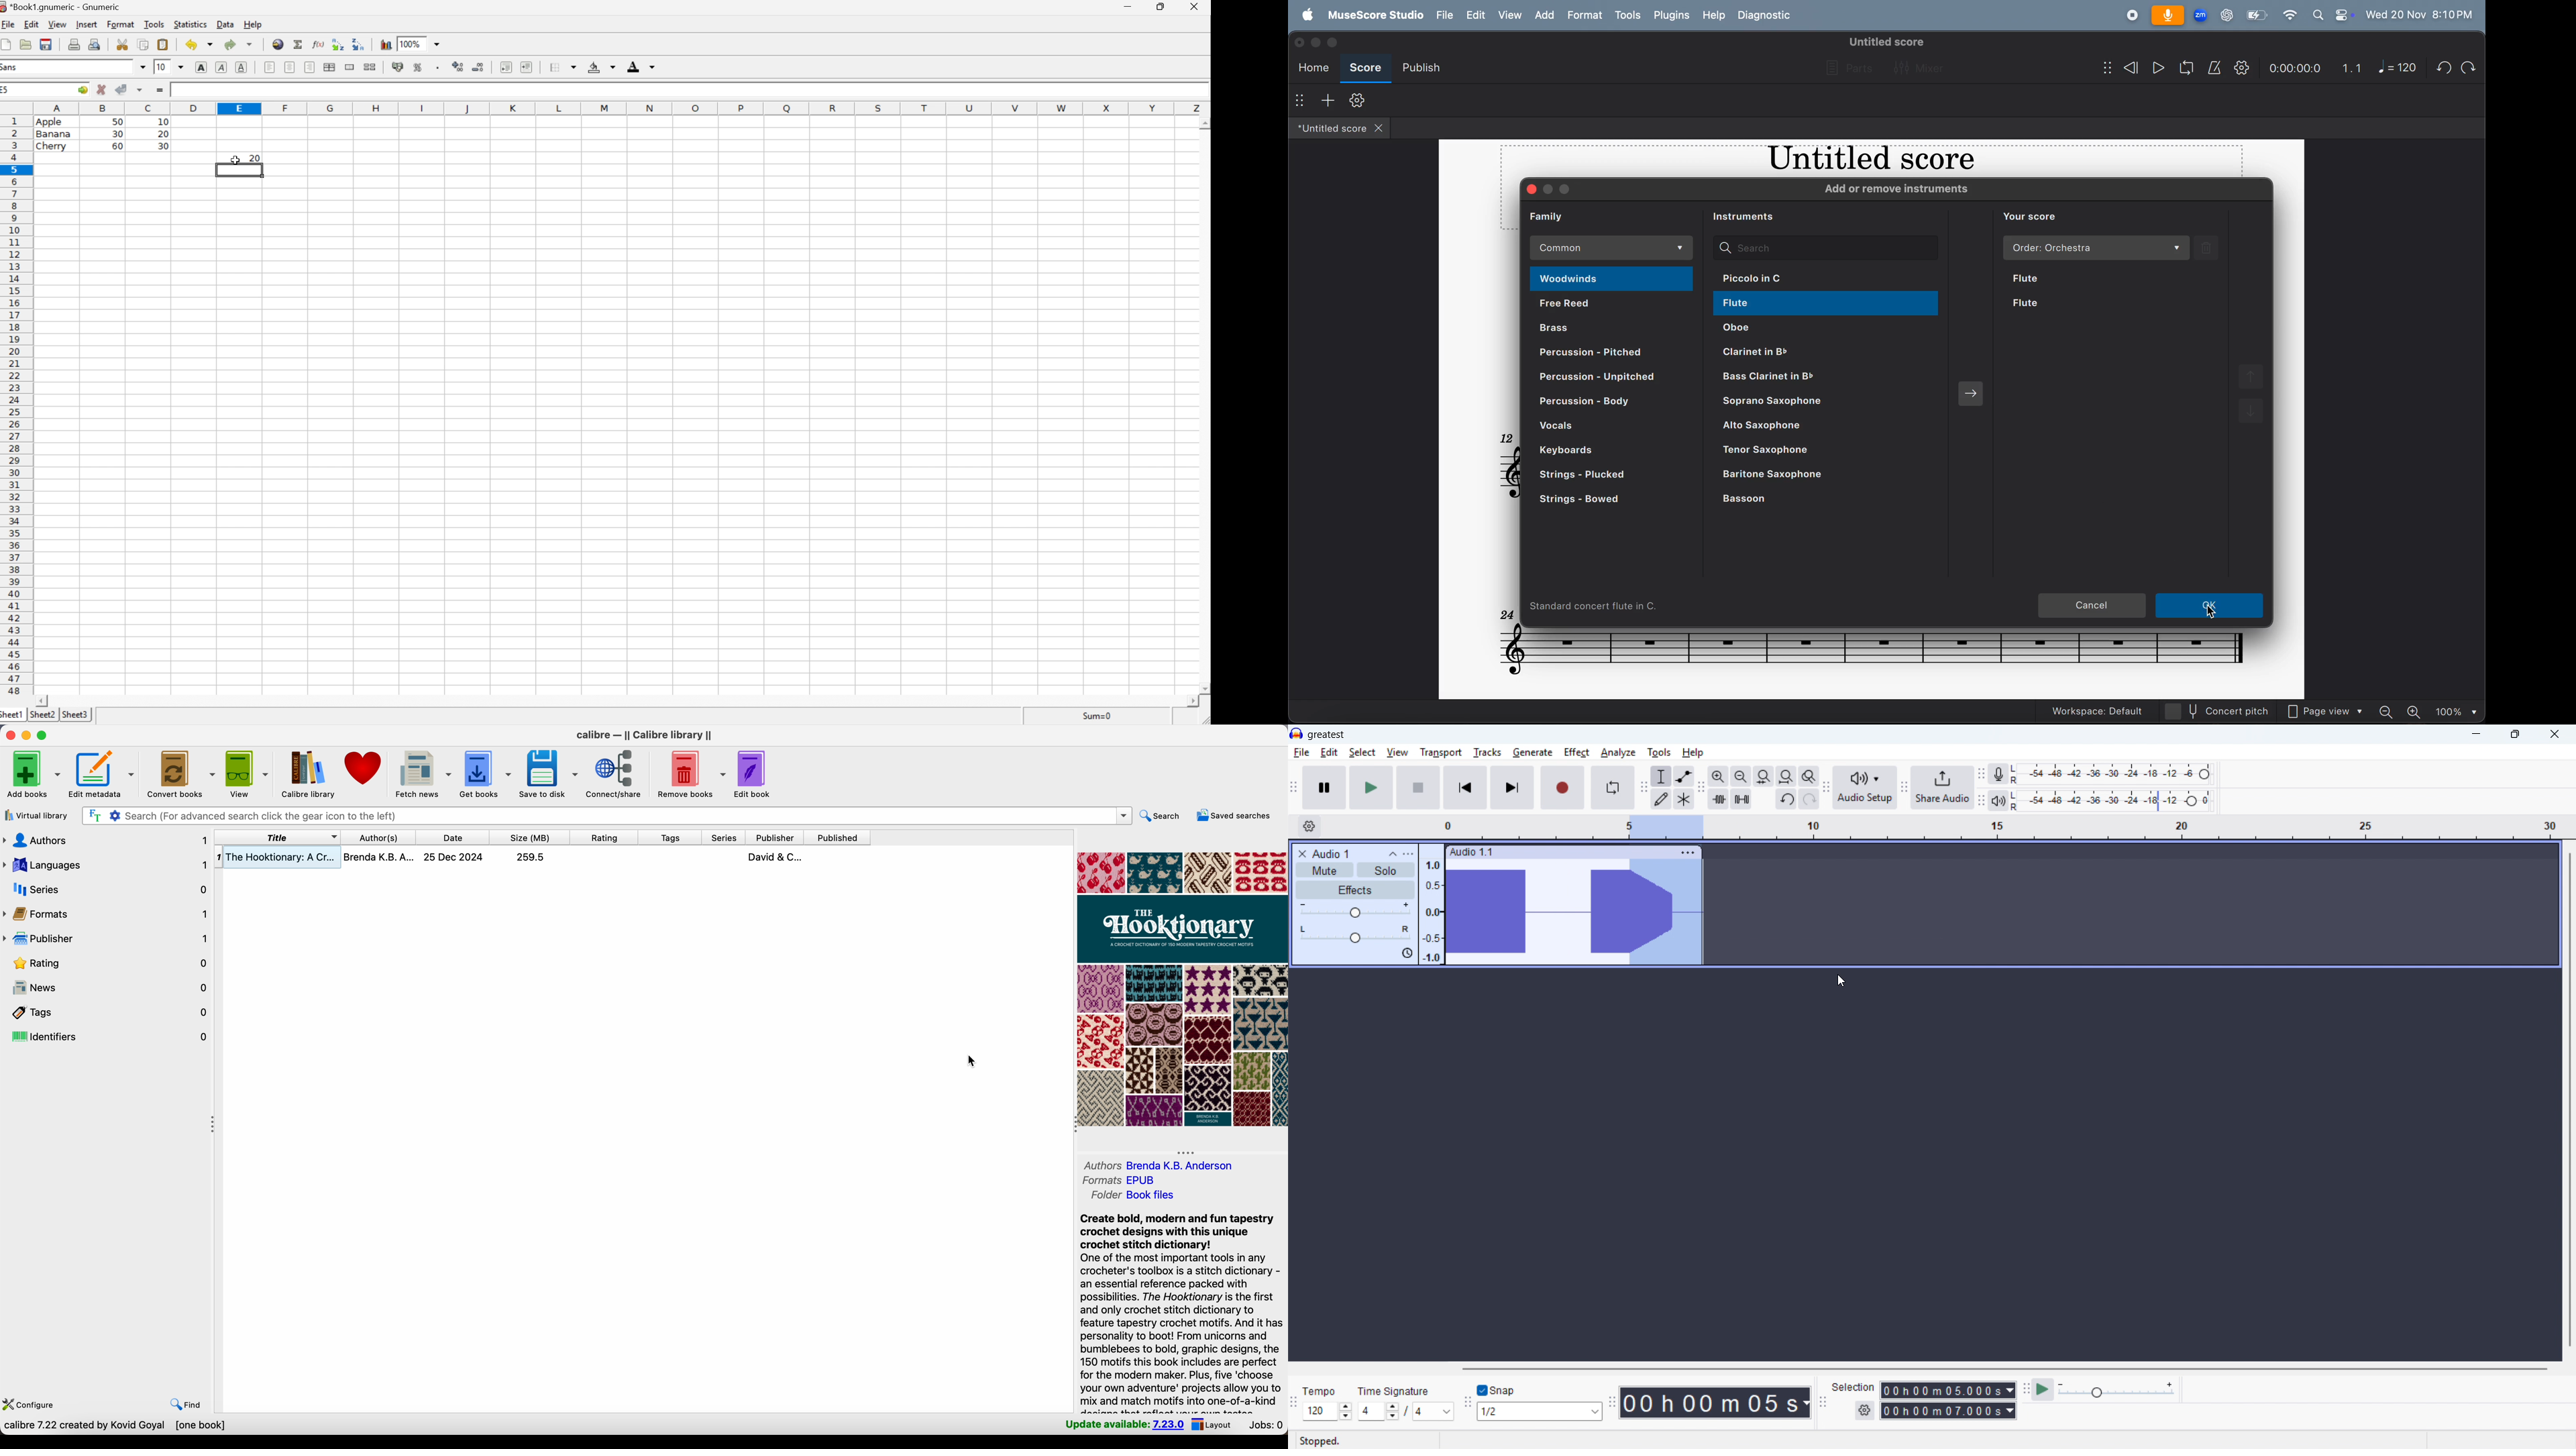  What do you see at coordinates (1741, 799) in the screenshot?
I see `Silence audio selection ` at bounding box center [1741, 799].